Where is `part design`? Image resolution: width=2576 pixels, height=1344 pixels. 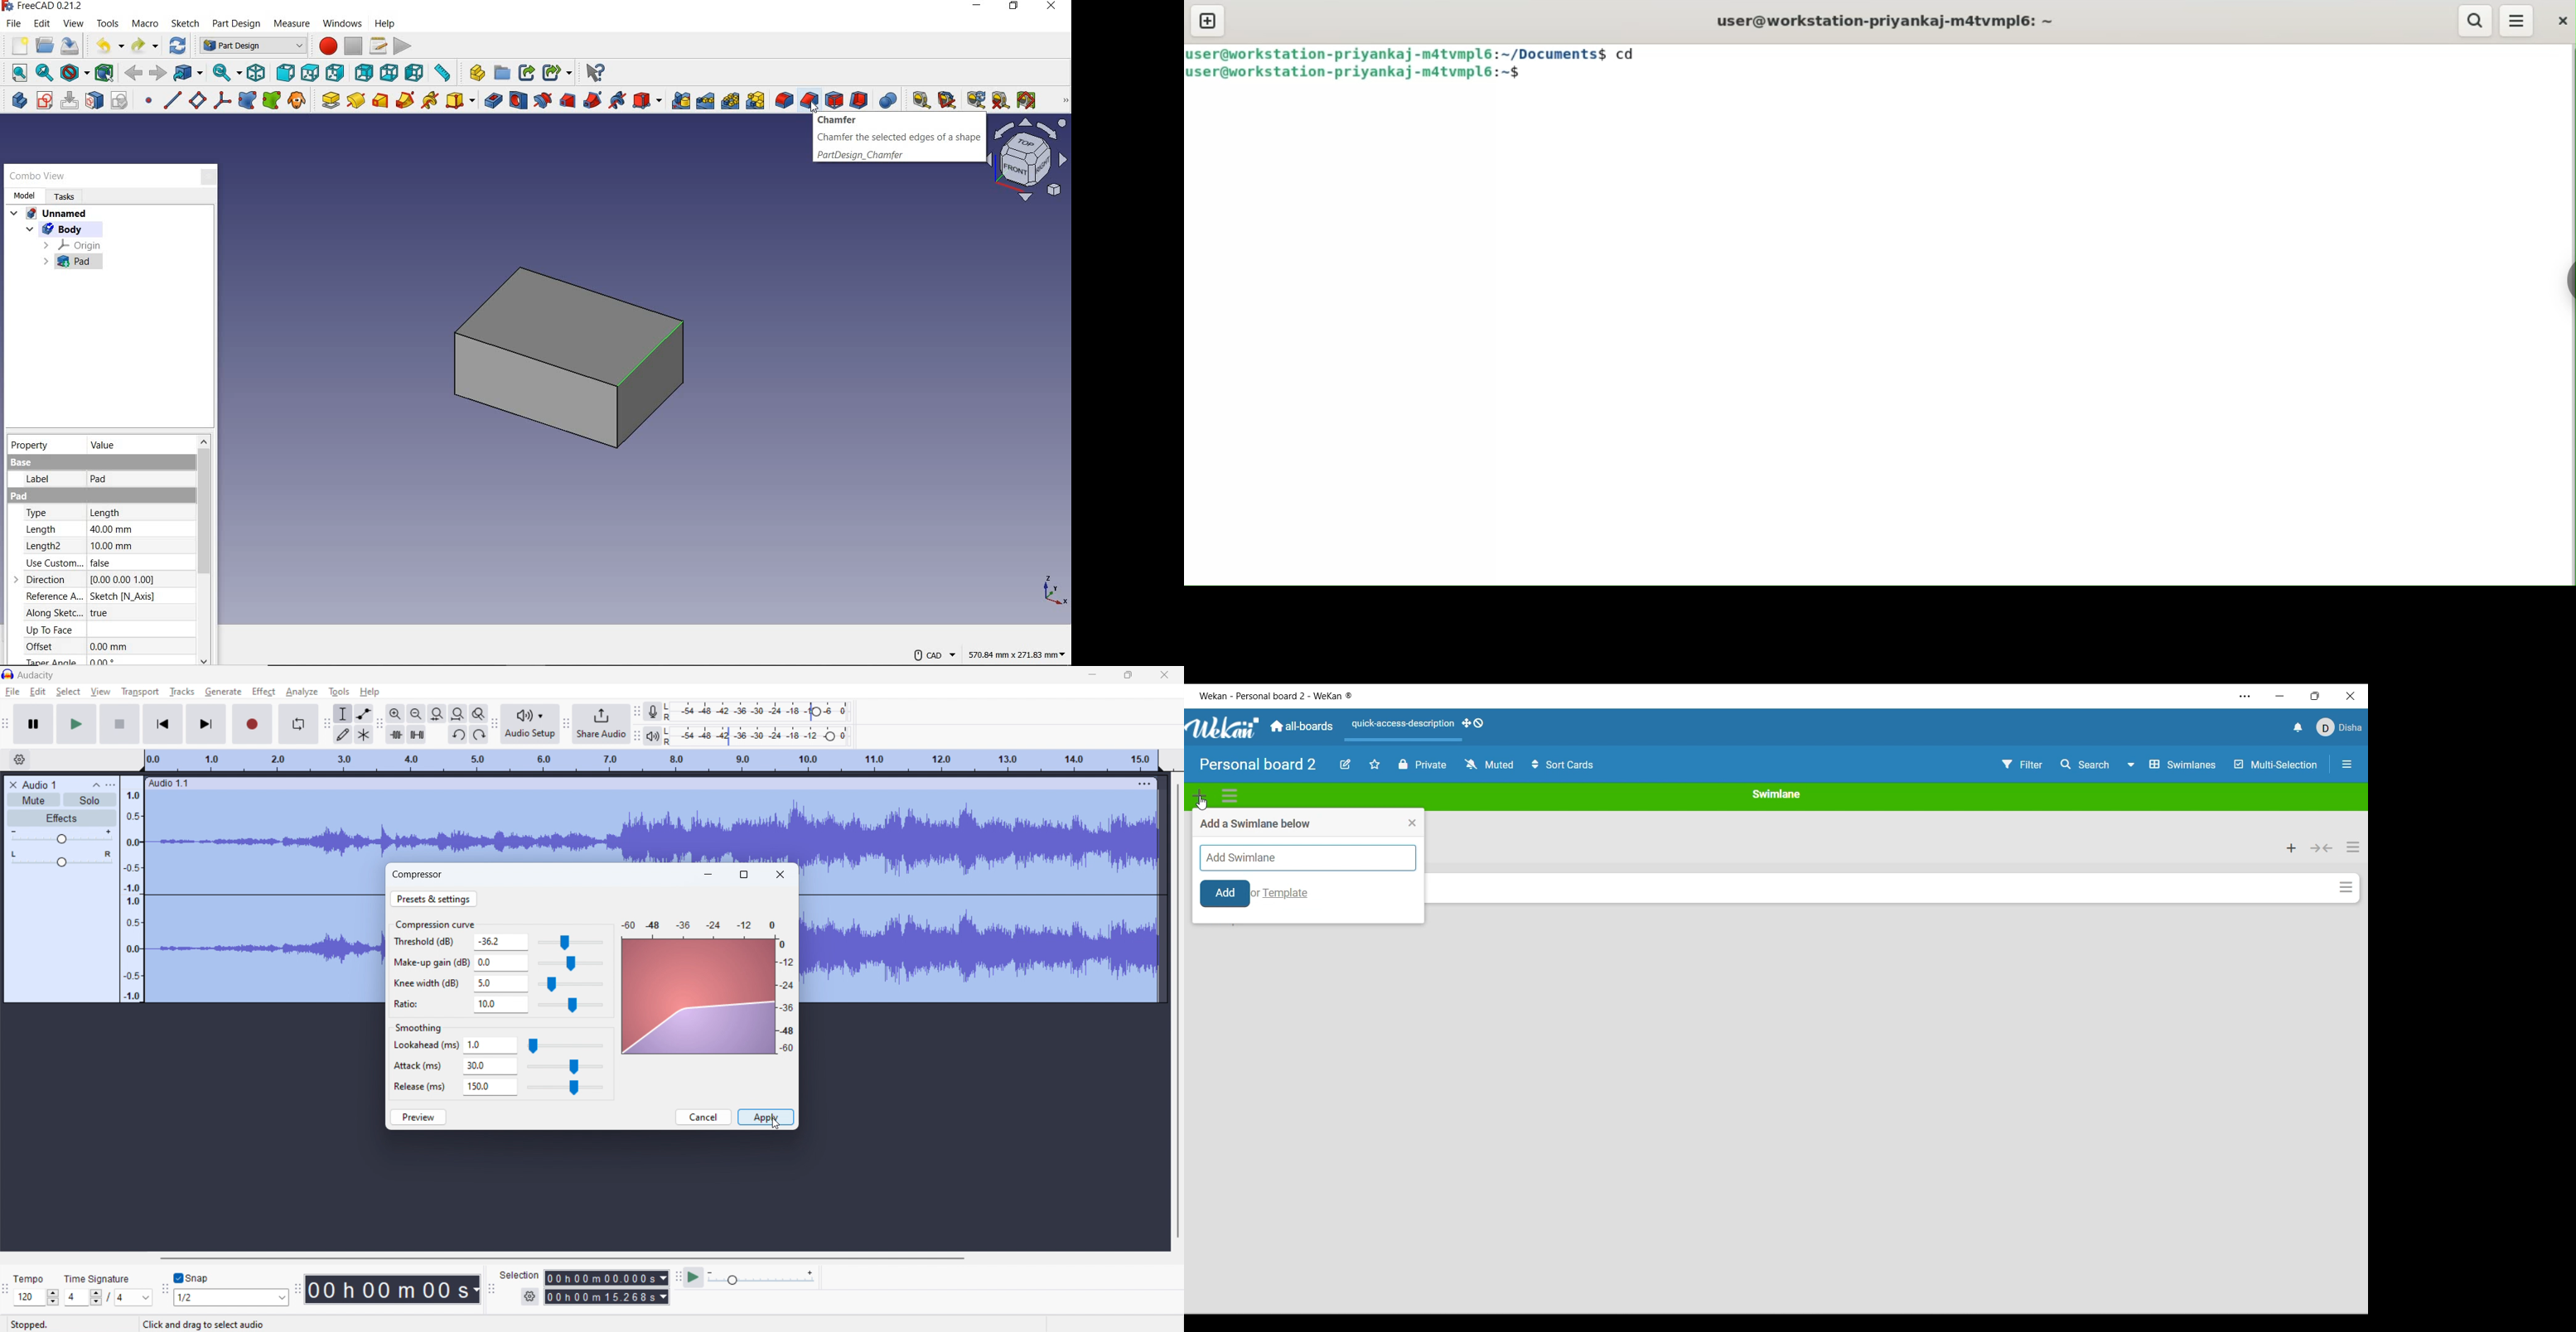 part design is located at coordinates (237, 24).